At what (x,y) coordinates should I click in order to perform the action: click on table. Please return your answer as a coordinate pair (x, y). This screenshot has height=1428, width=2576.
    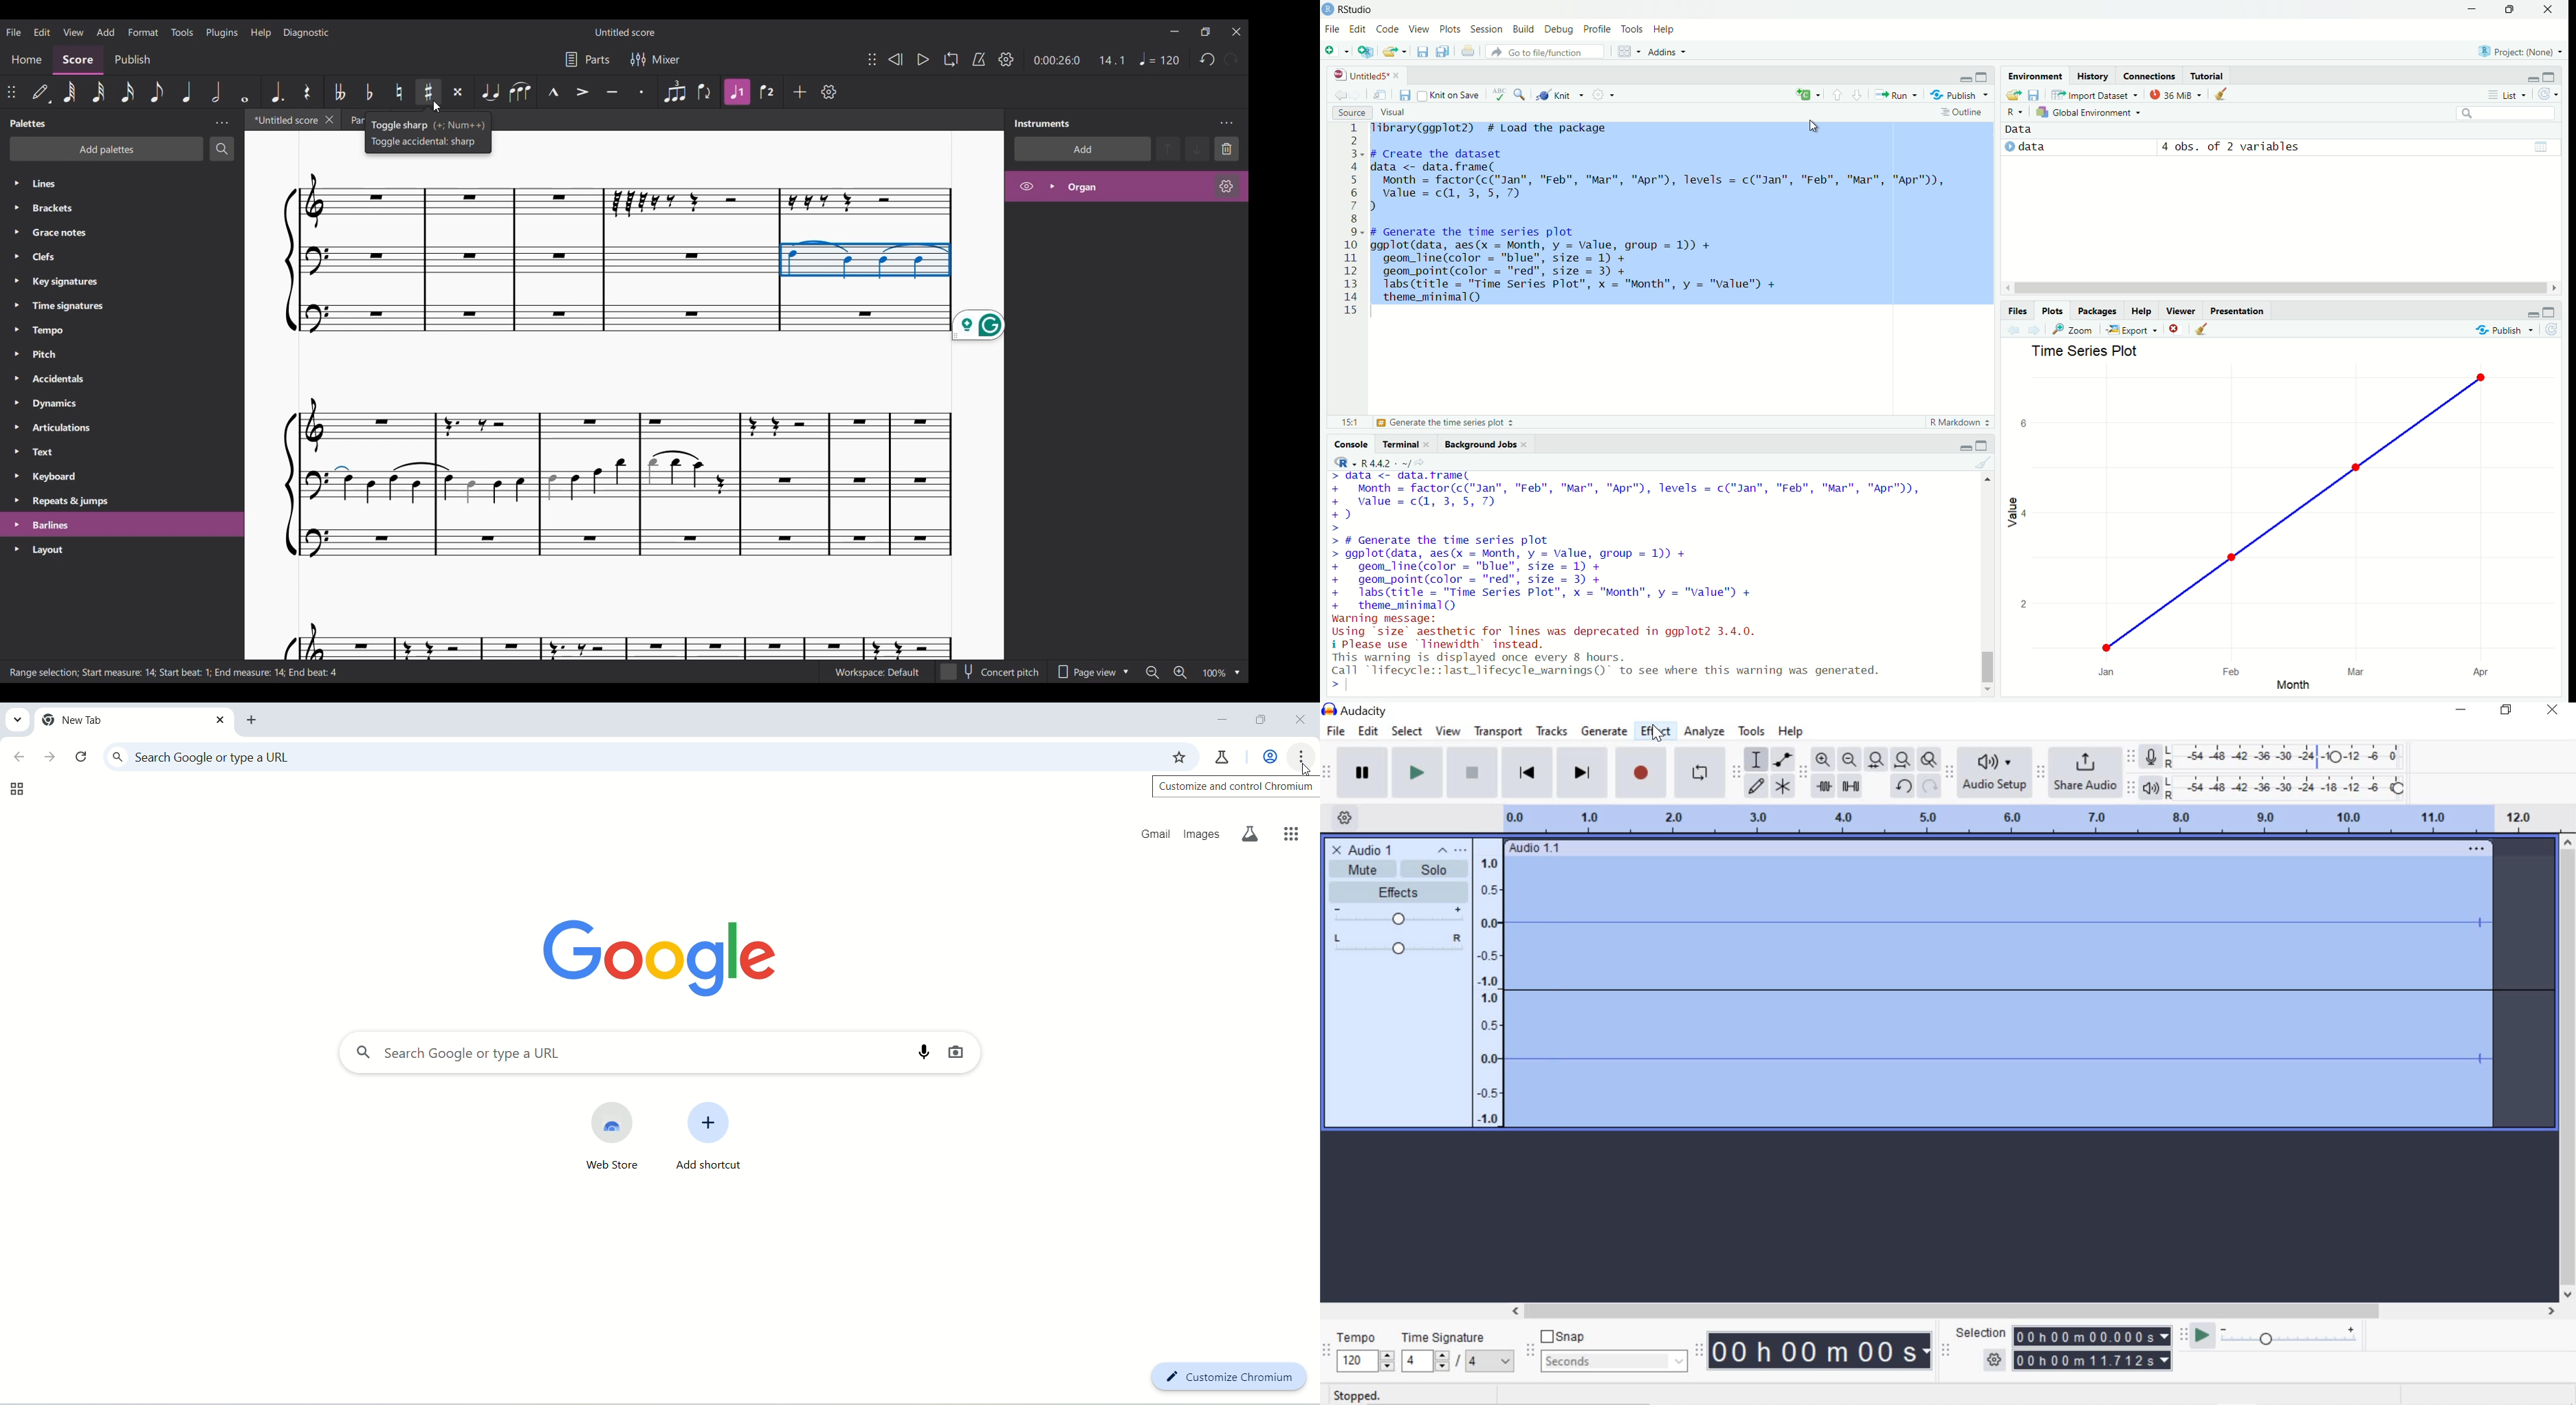
    Looking at the image, I should click on (2541, 146).